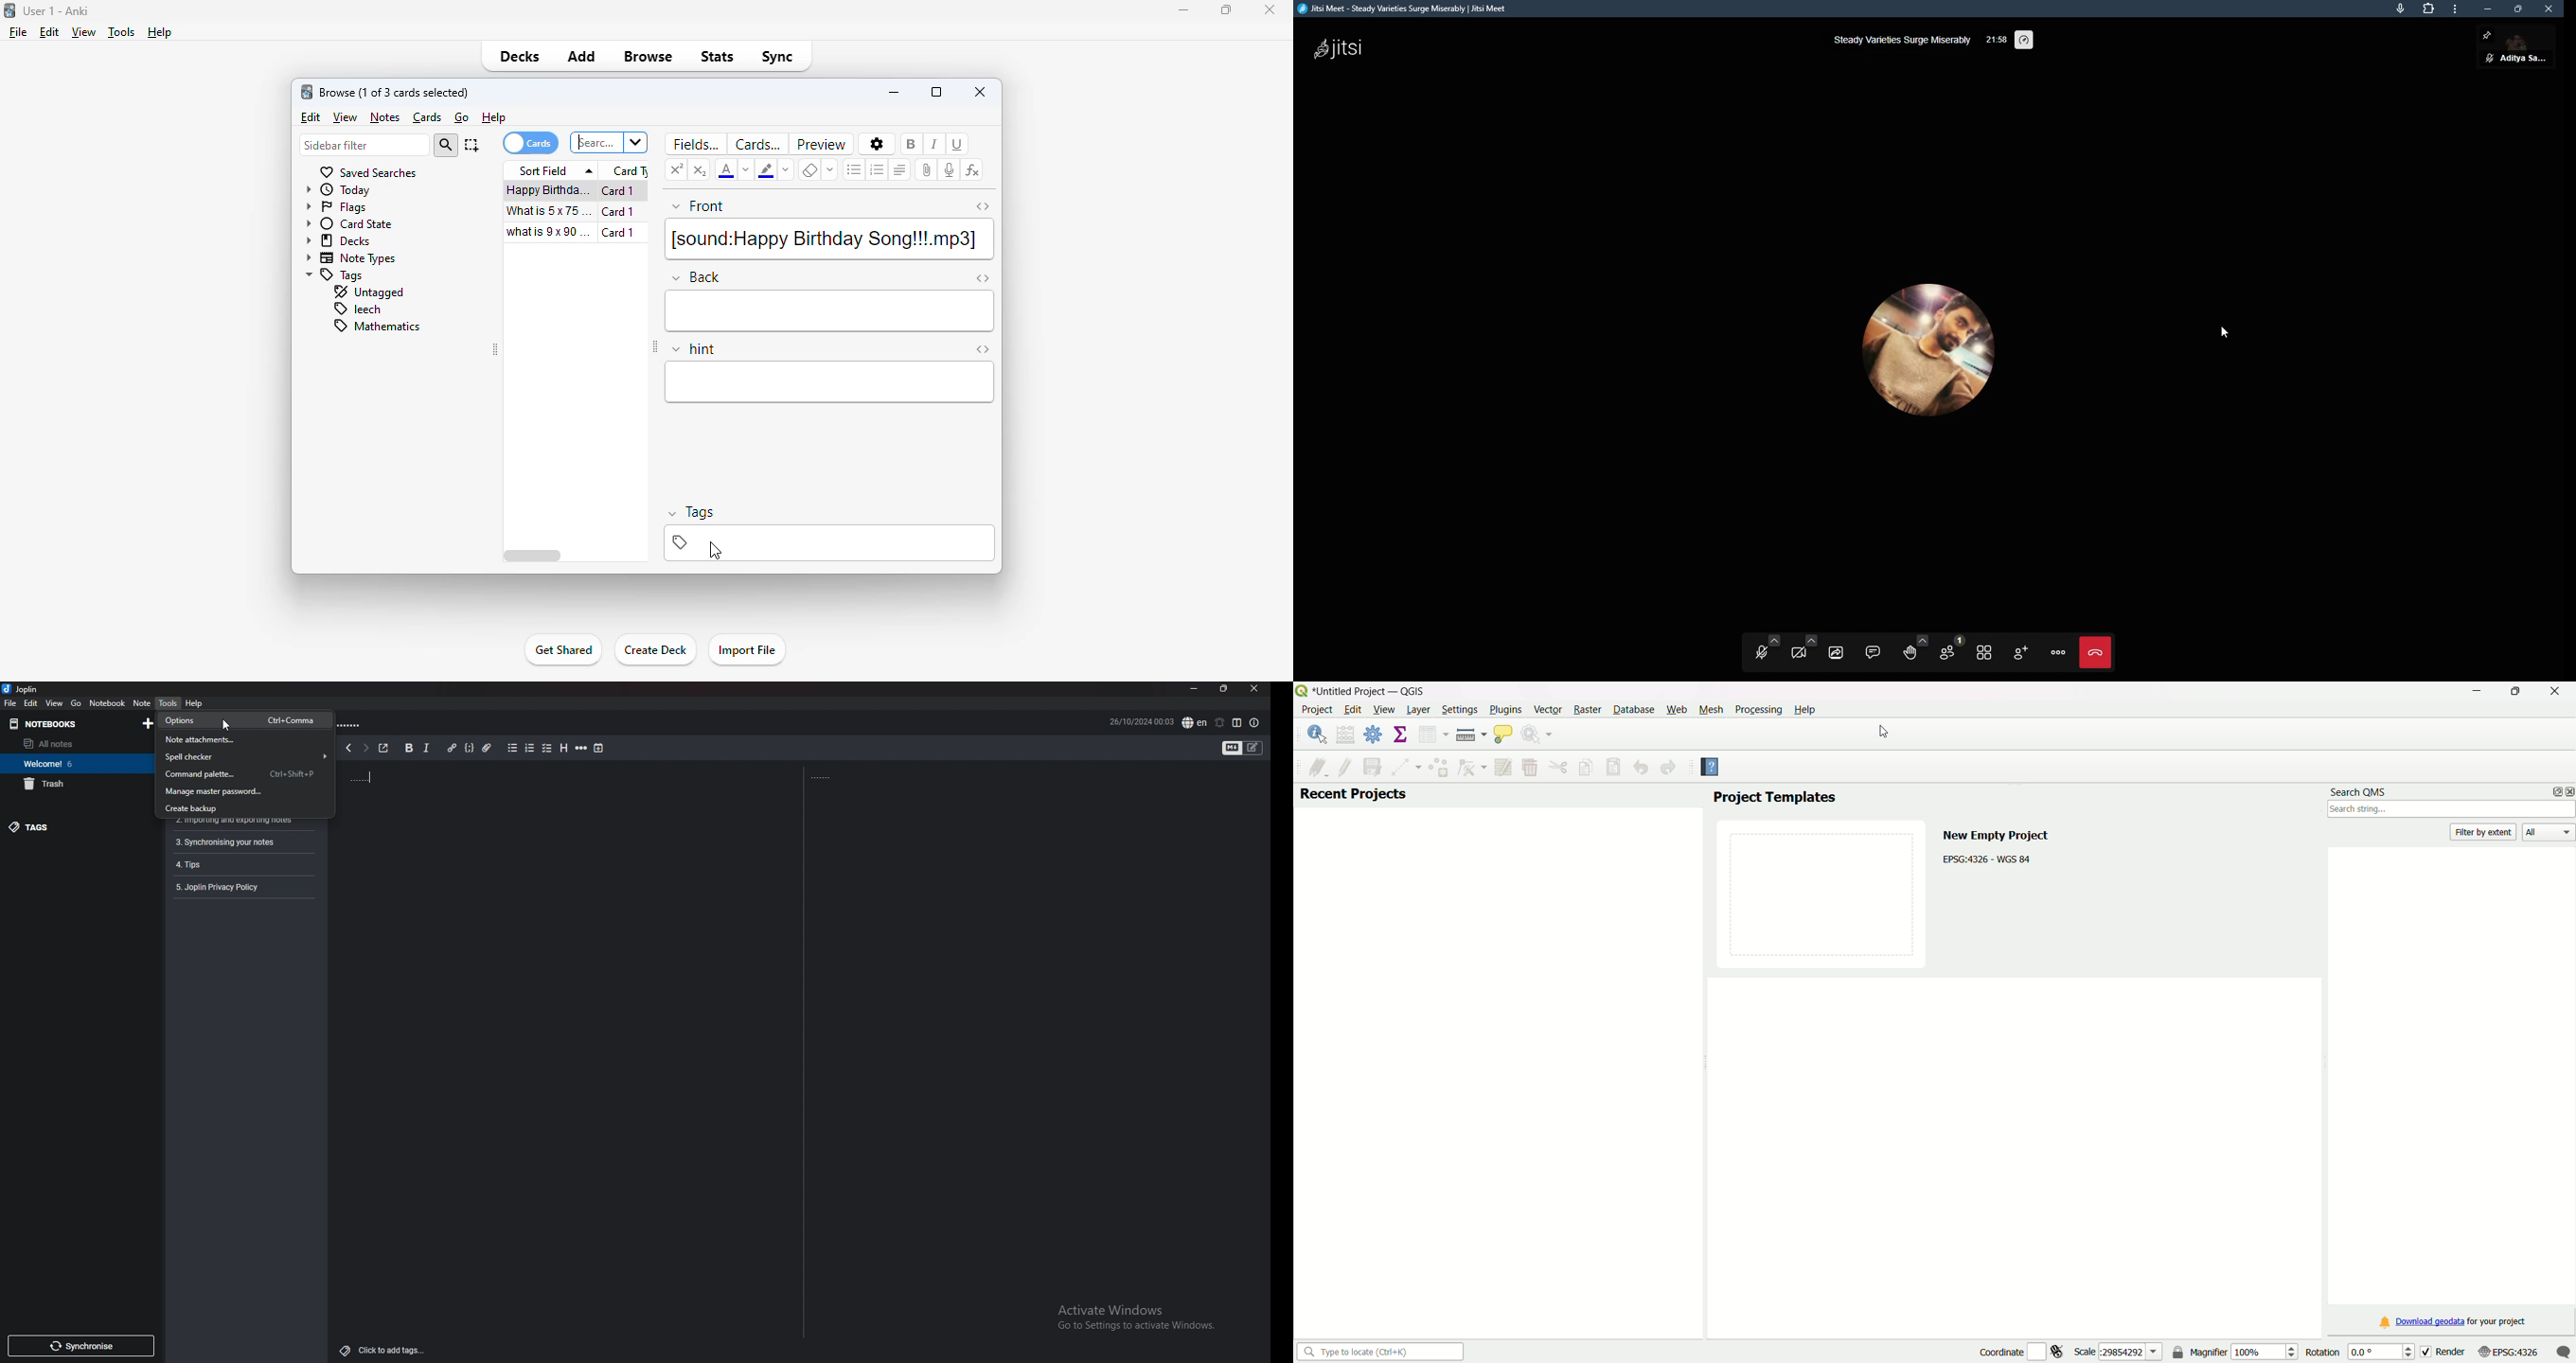  I want to click on run feature action, so click(1539, 736).